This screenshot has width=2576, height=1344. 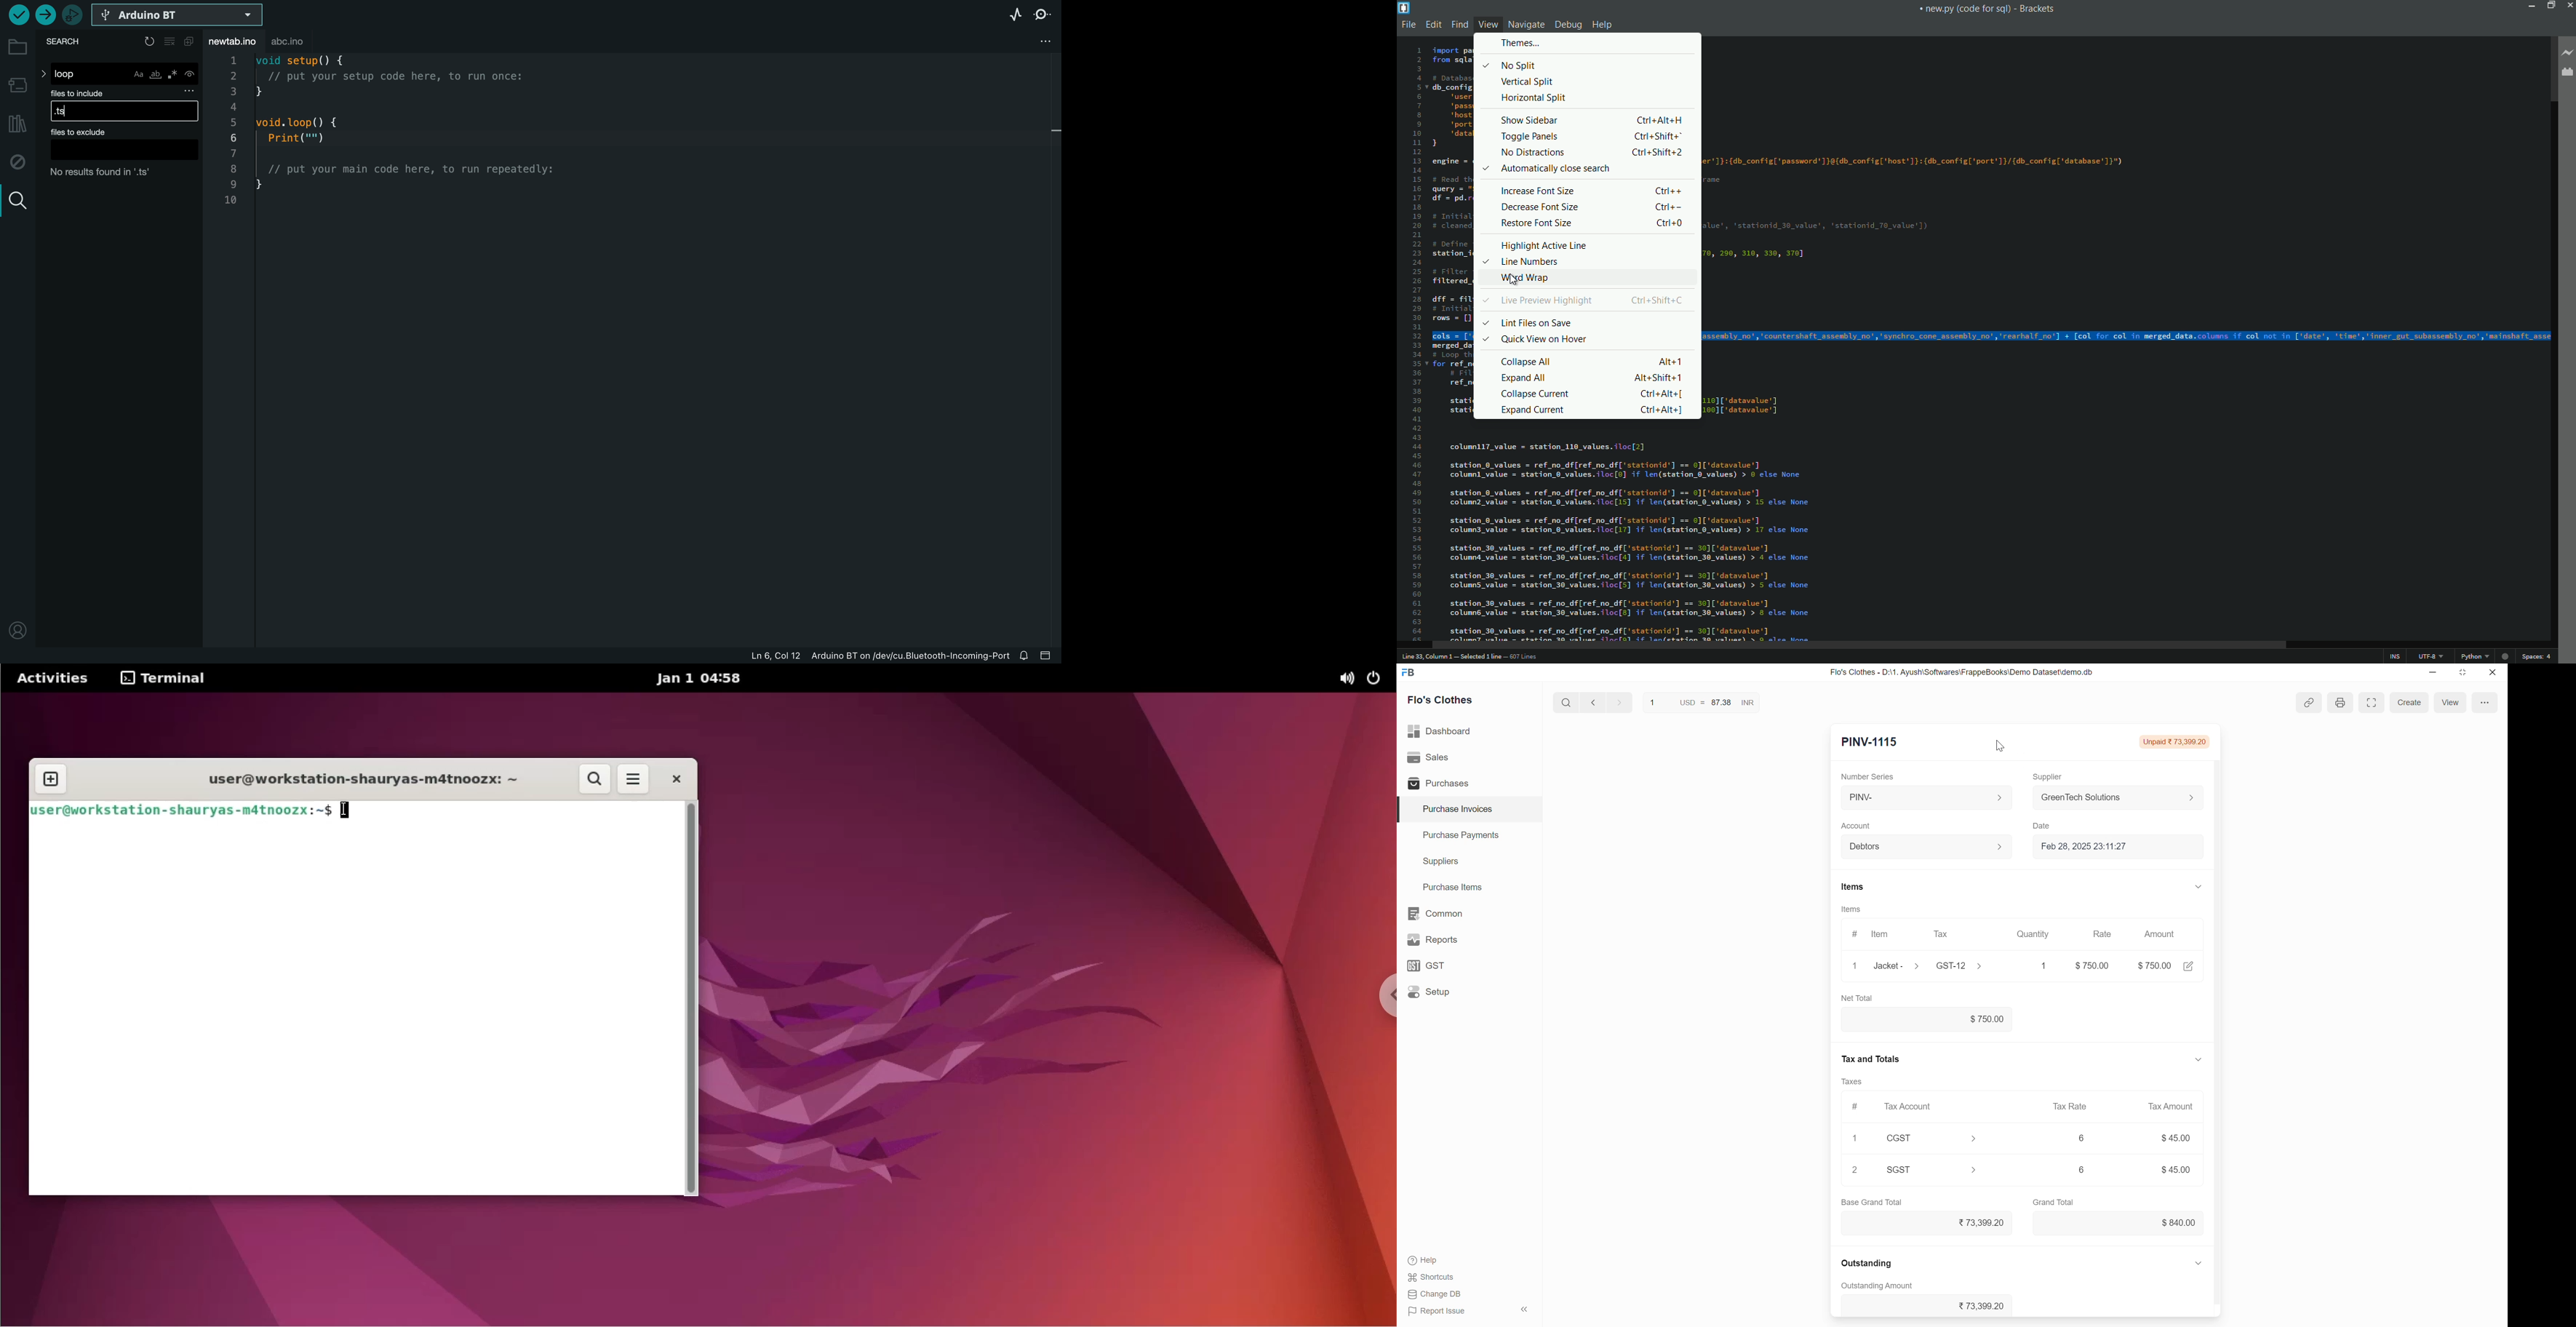 What do you see at coordinates (1568, 25) in the screenshot?
I see `debug menu` at bounding box center [1568, 25].